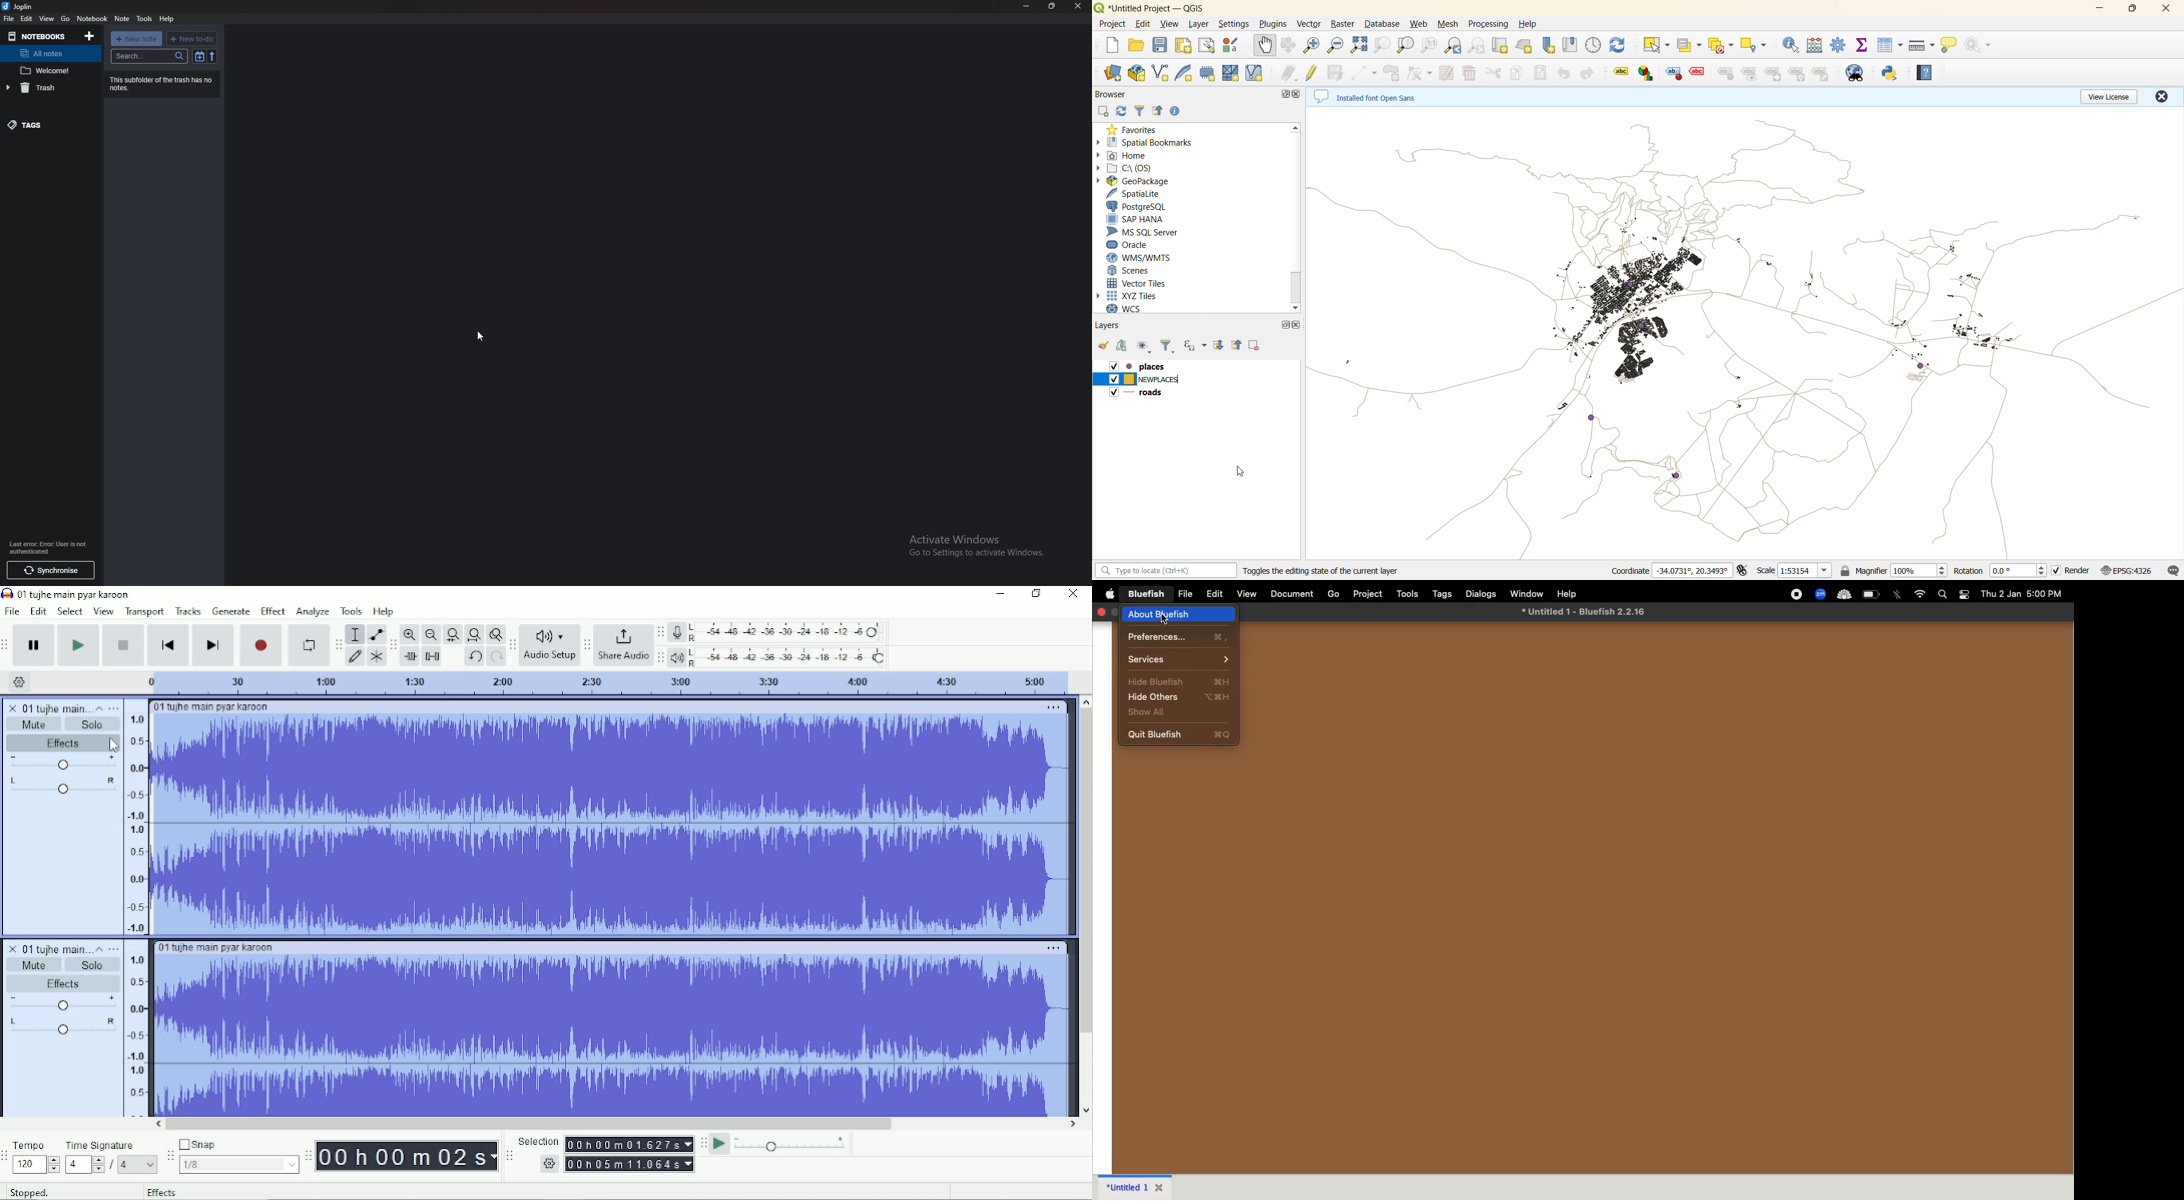  What do you see at coordinates (410, 634) in the screenshot?
I see `Zoom In` at bounding box center [410, 634].